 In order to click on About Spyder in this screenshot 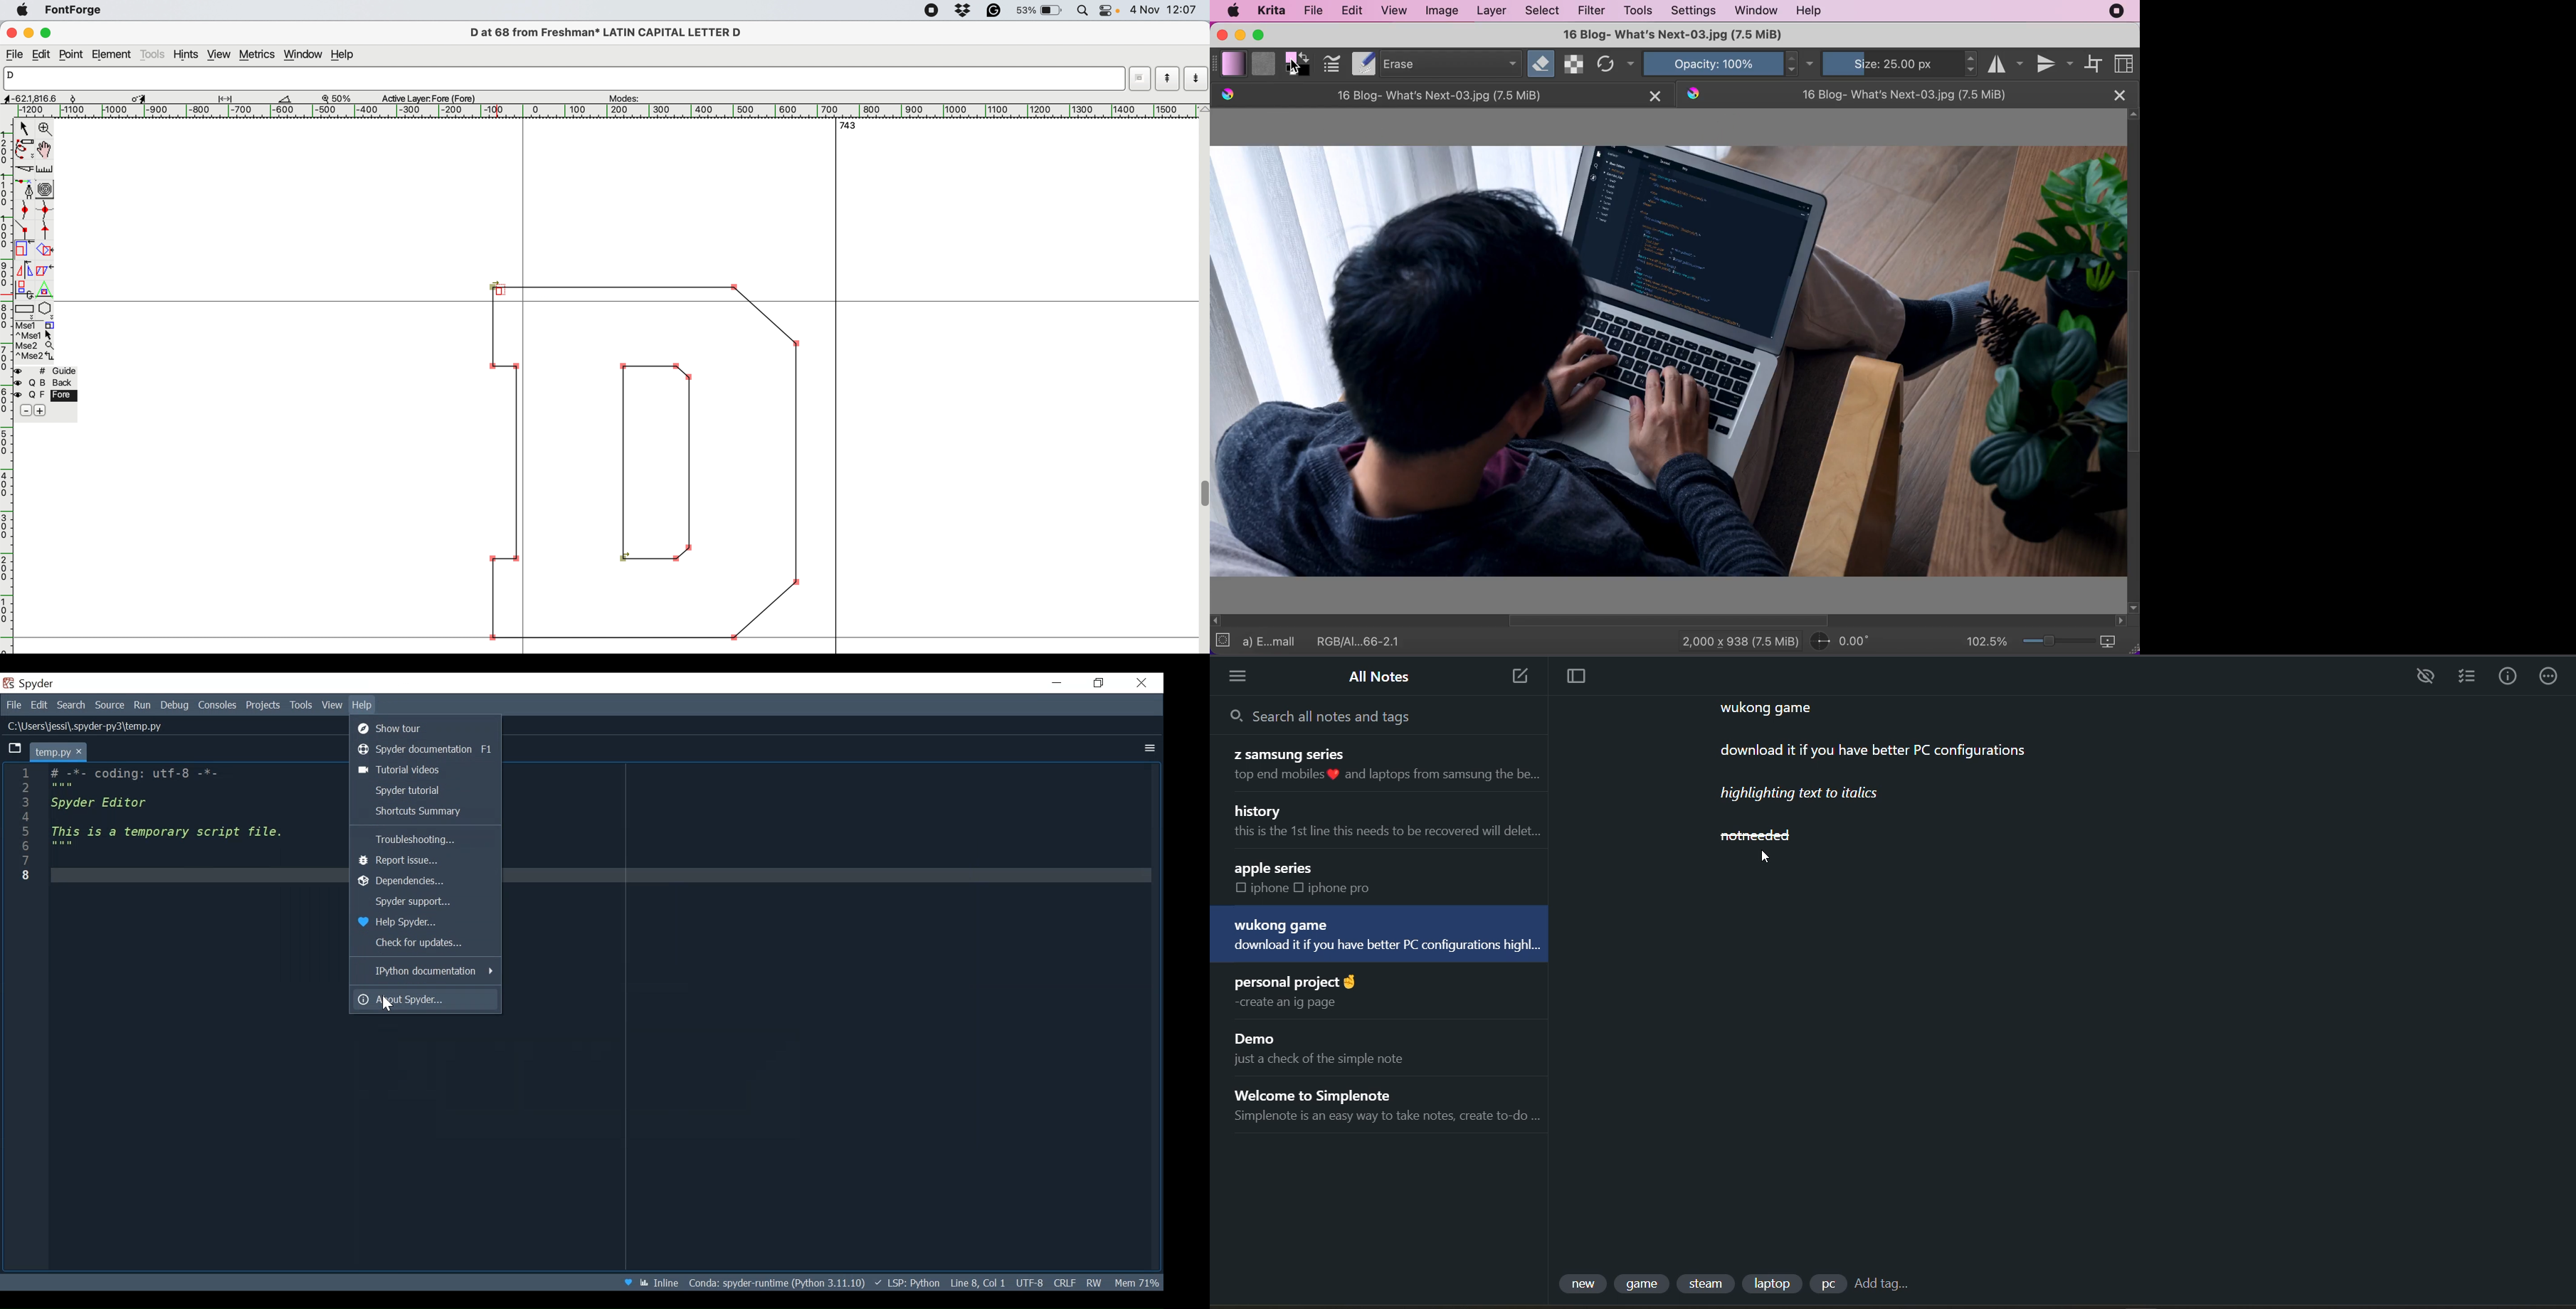, I will do `click(426, 1000)`.